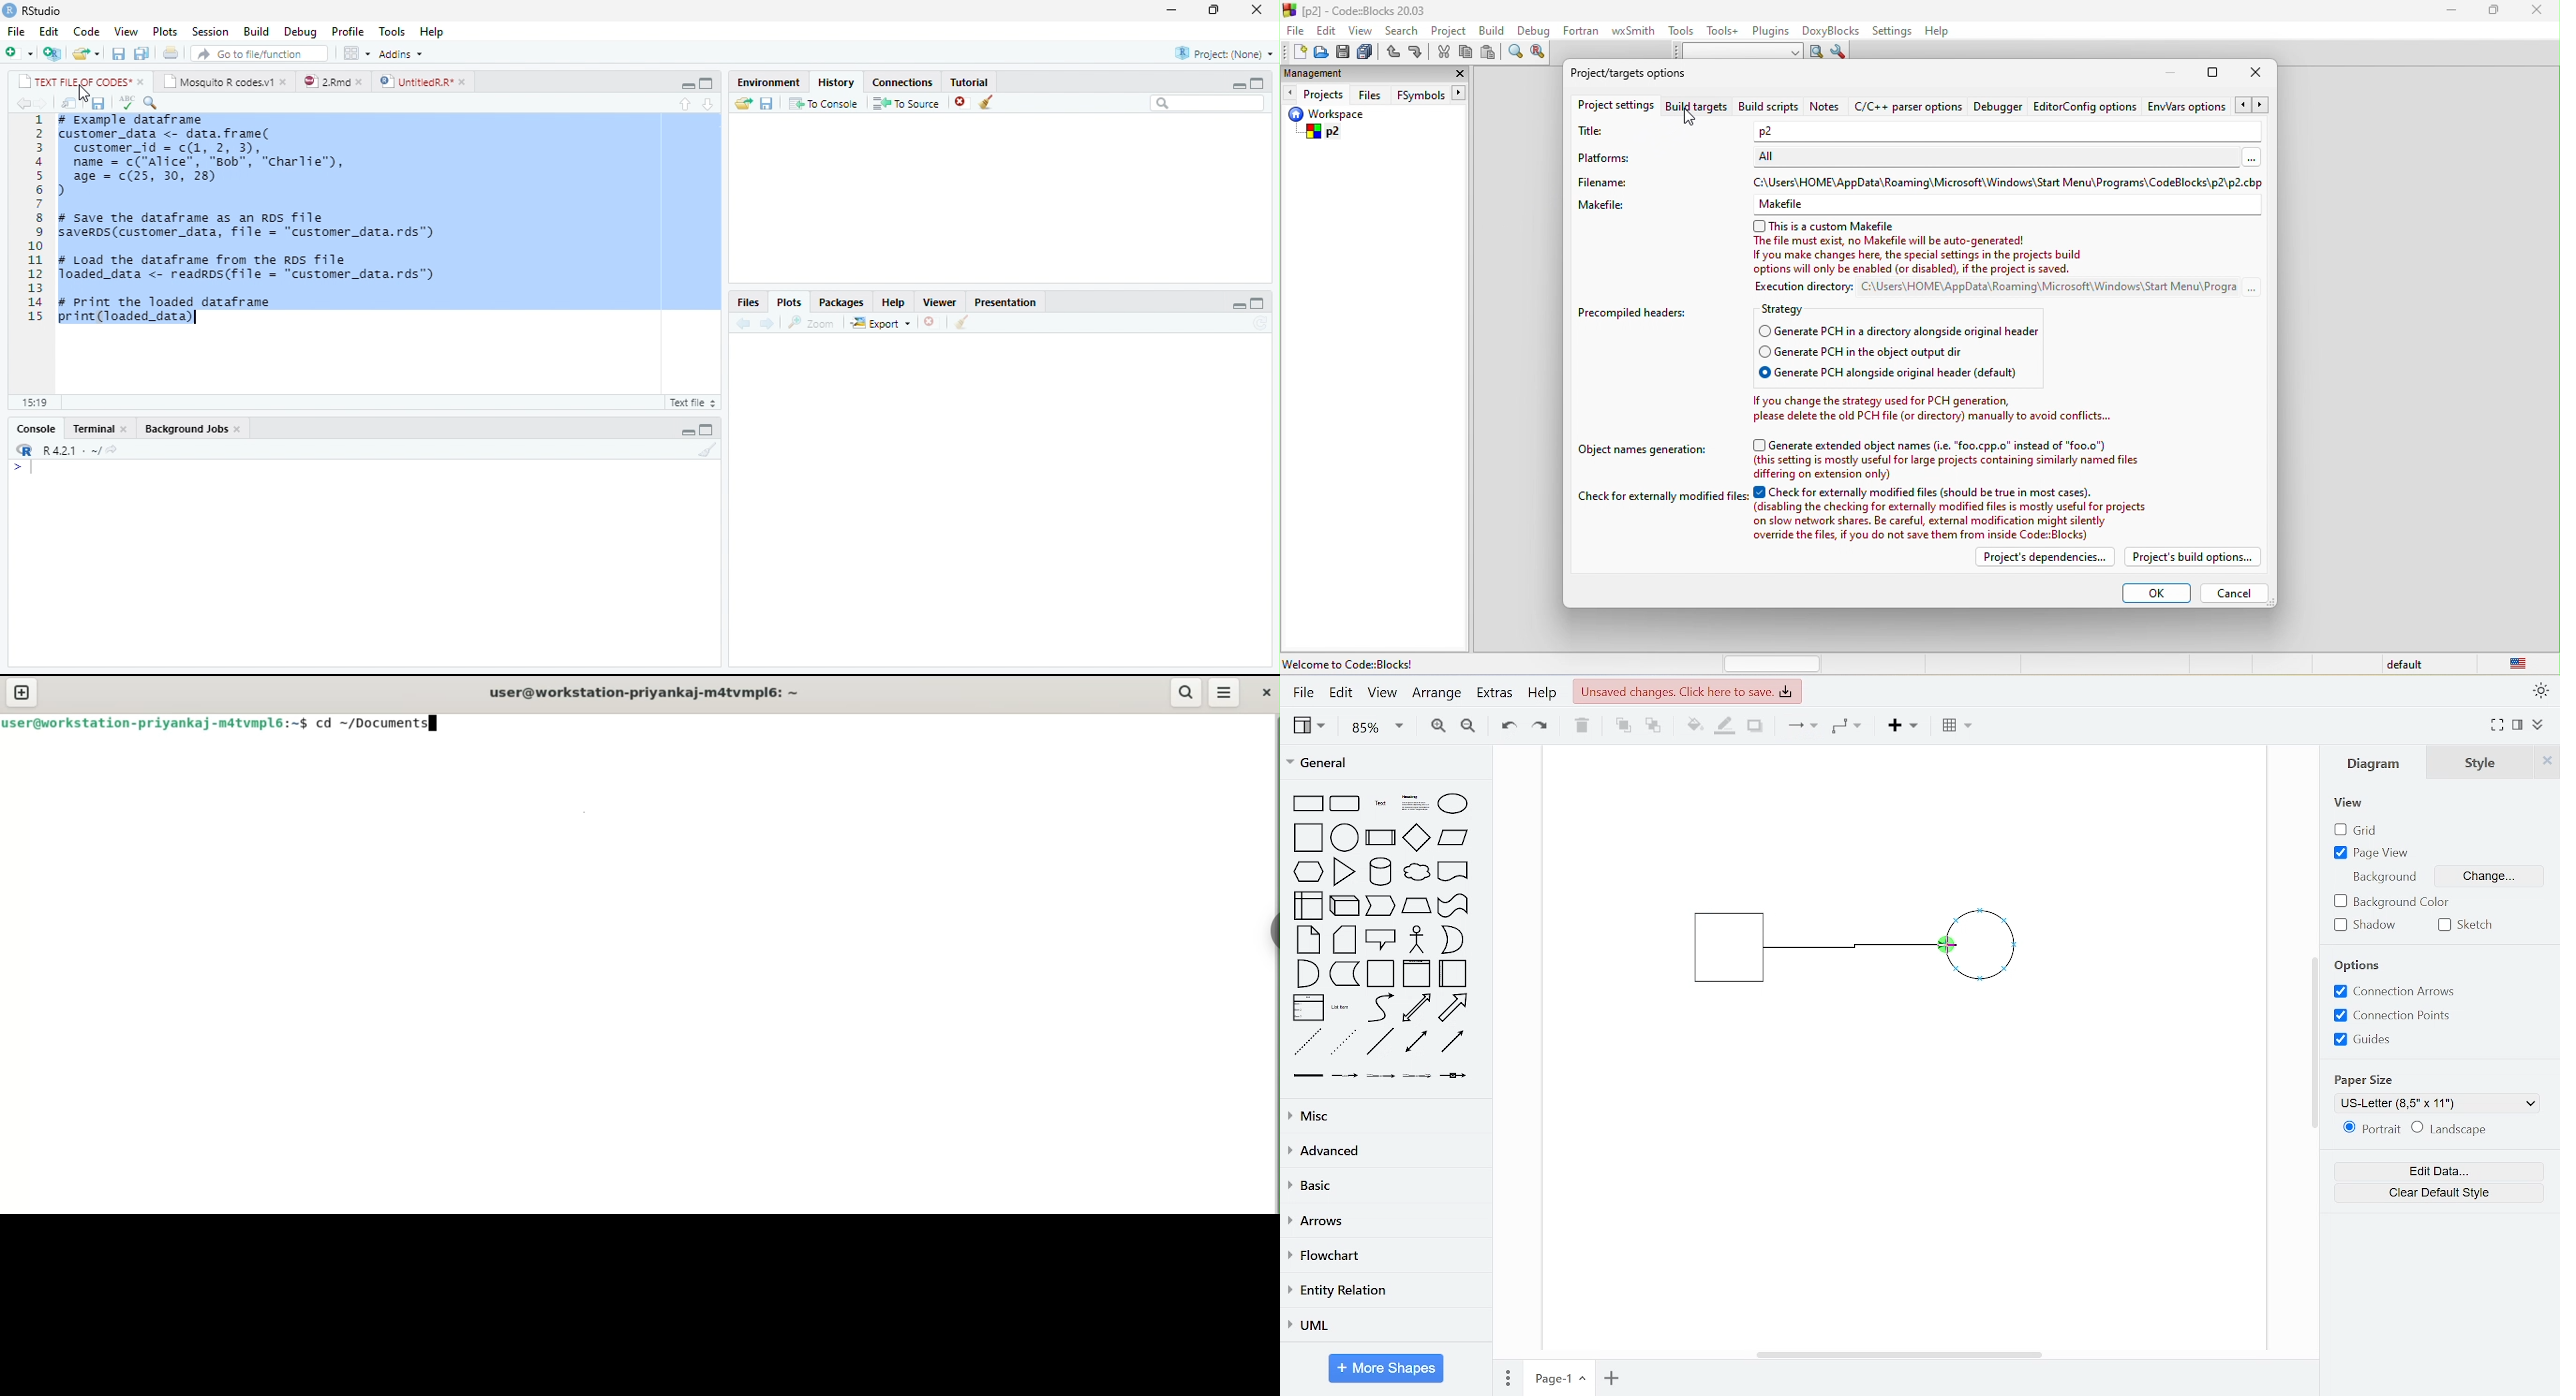  What do you see at coordinates (707, 430) in the screenshot?
I see `maximize` at bounding box center [707, 430].